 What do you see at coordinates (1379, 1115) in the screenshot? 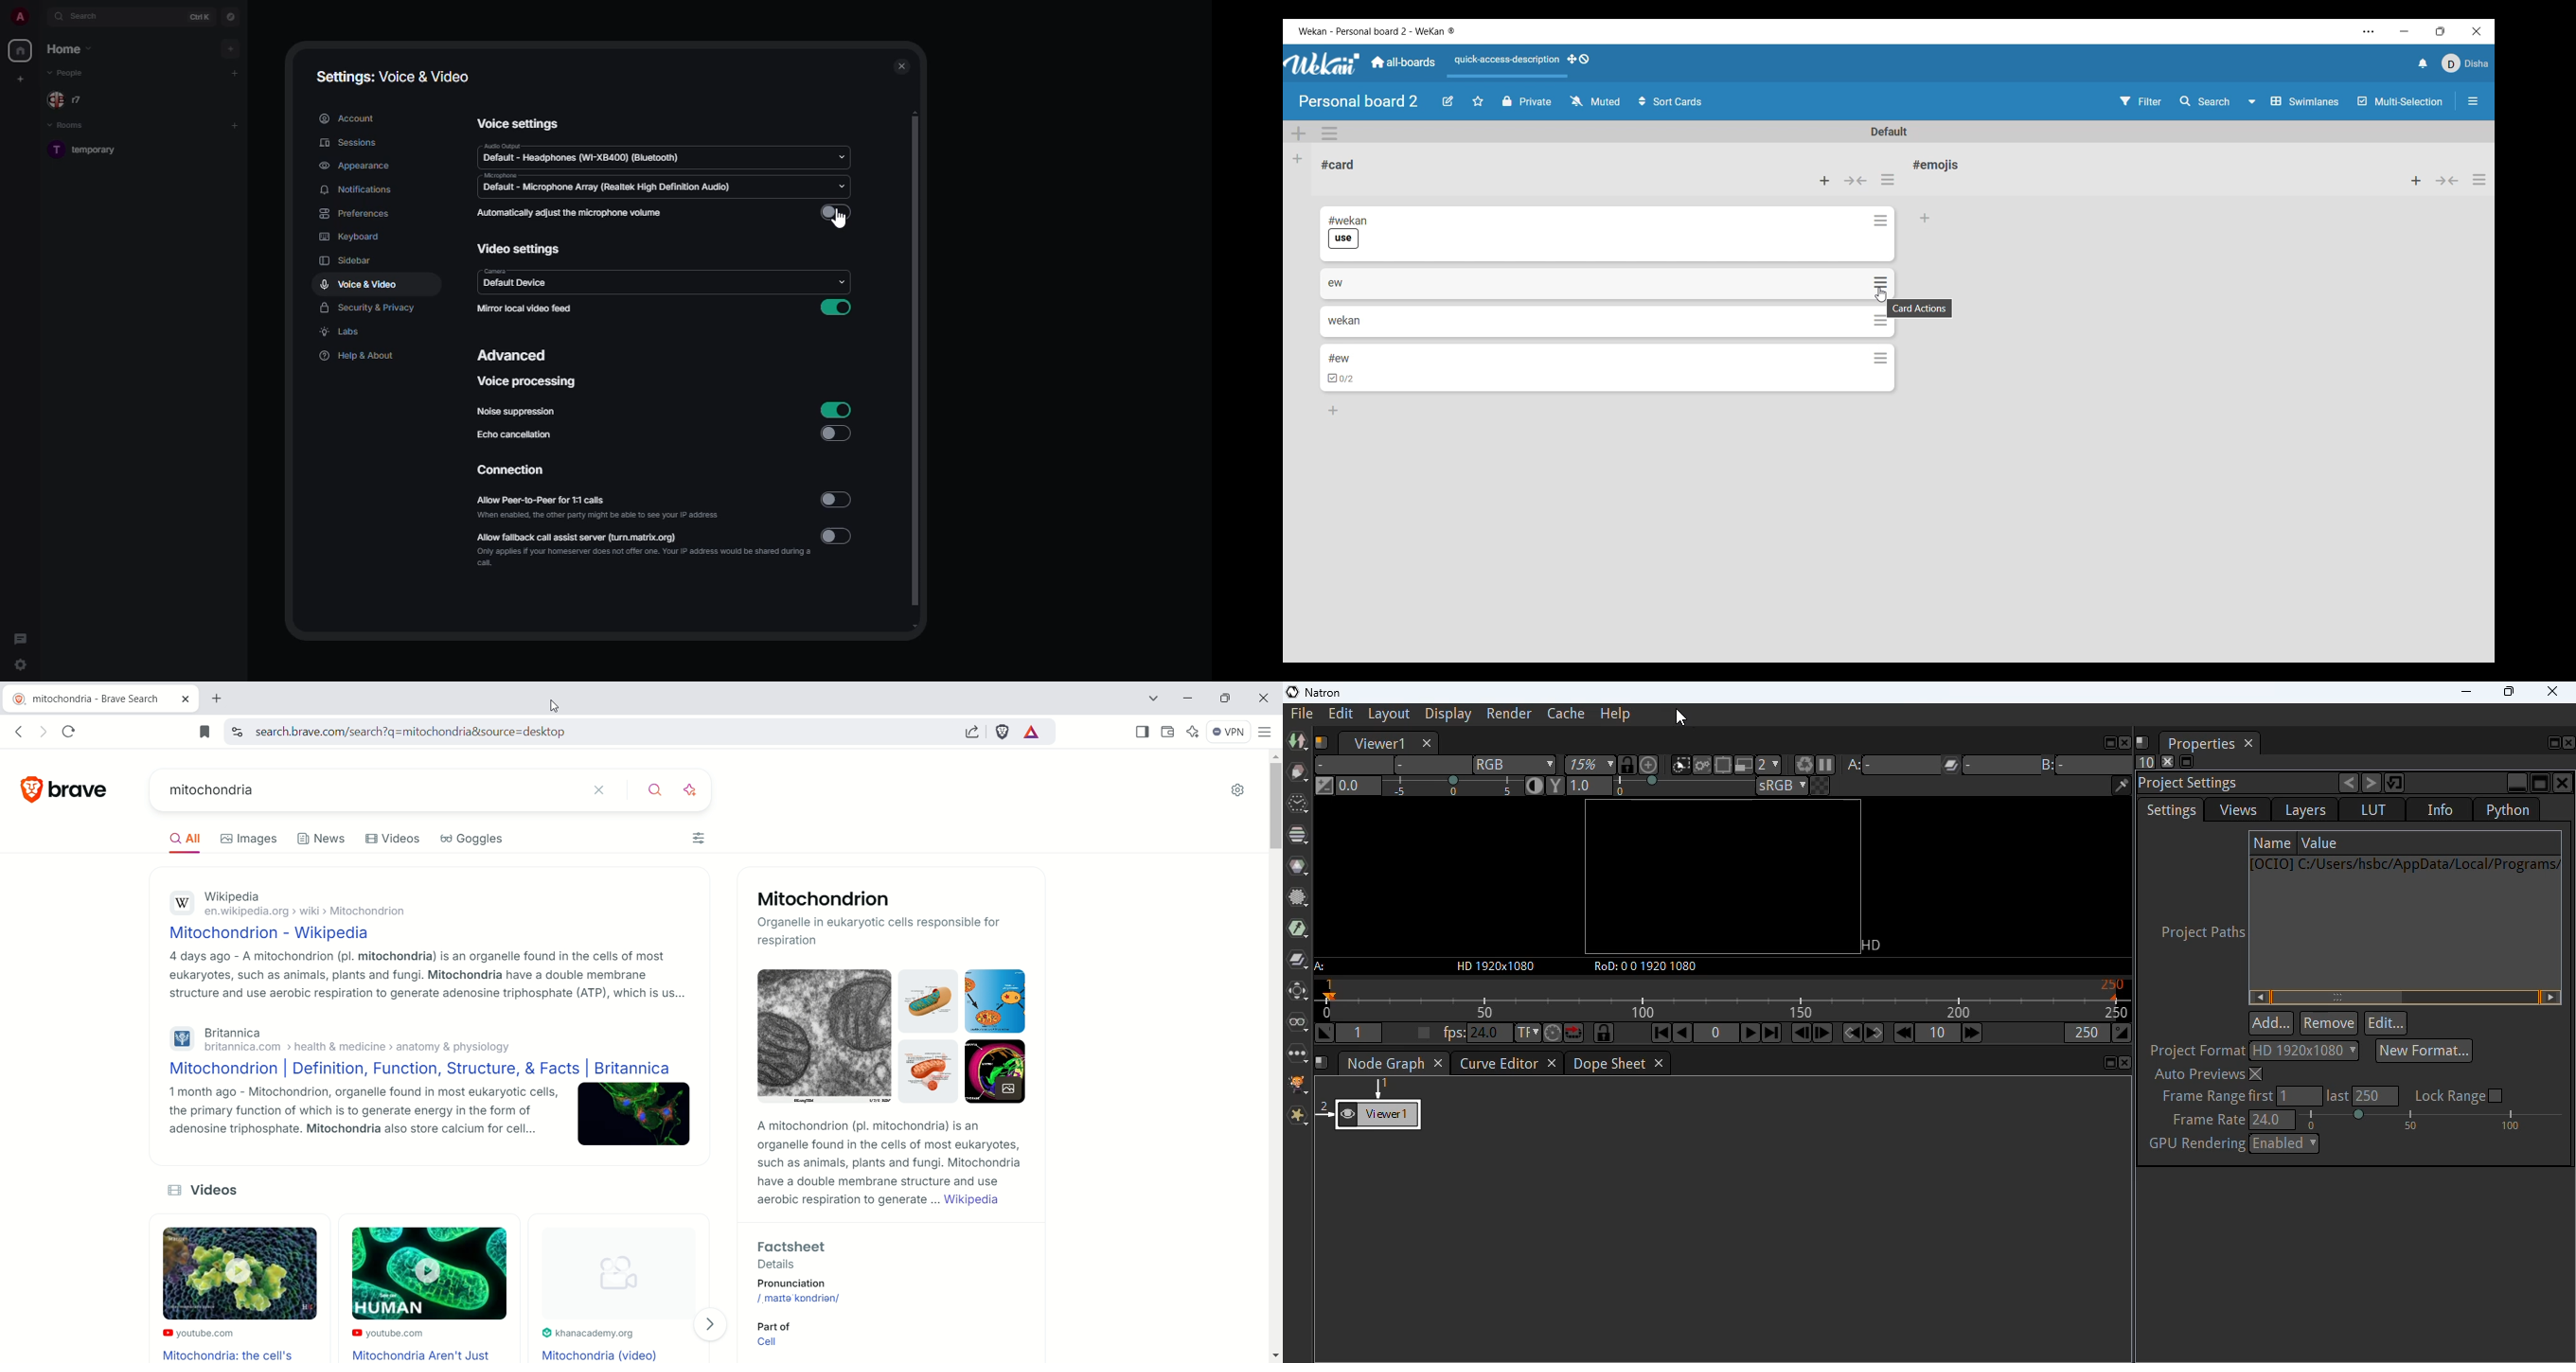
I see `viewer1` at bounding box center [1379, 1115].